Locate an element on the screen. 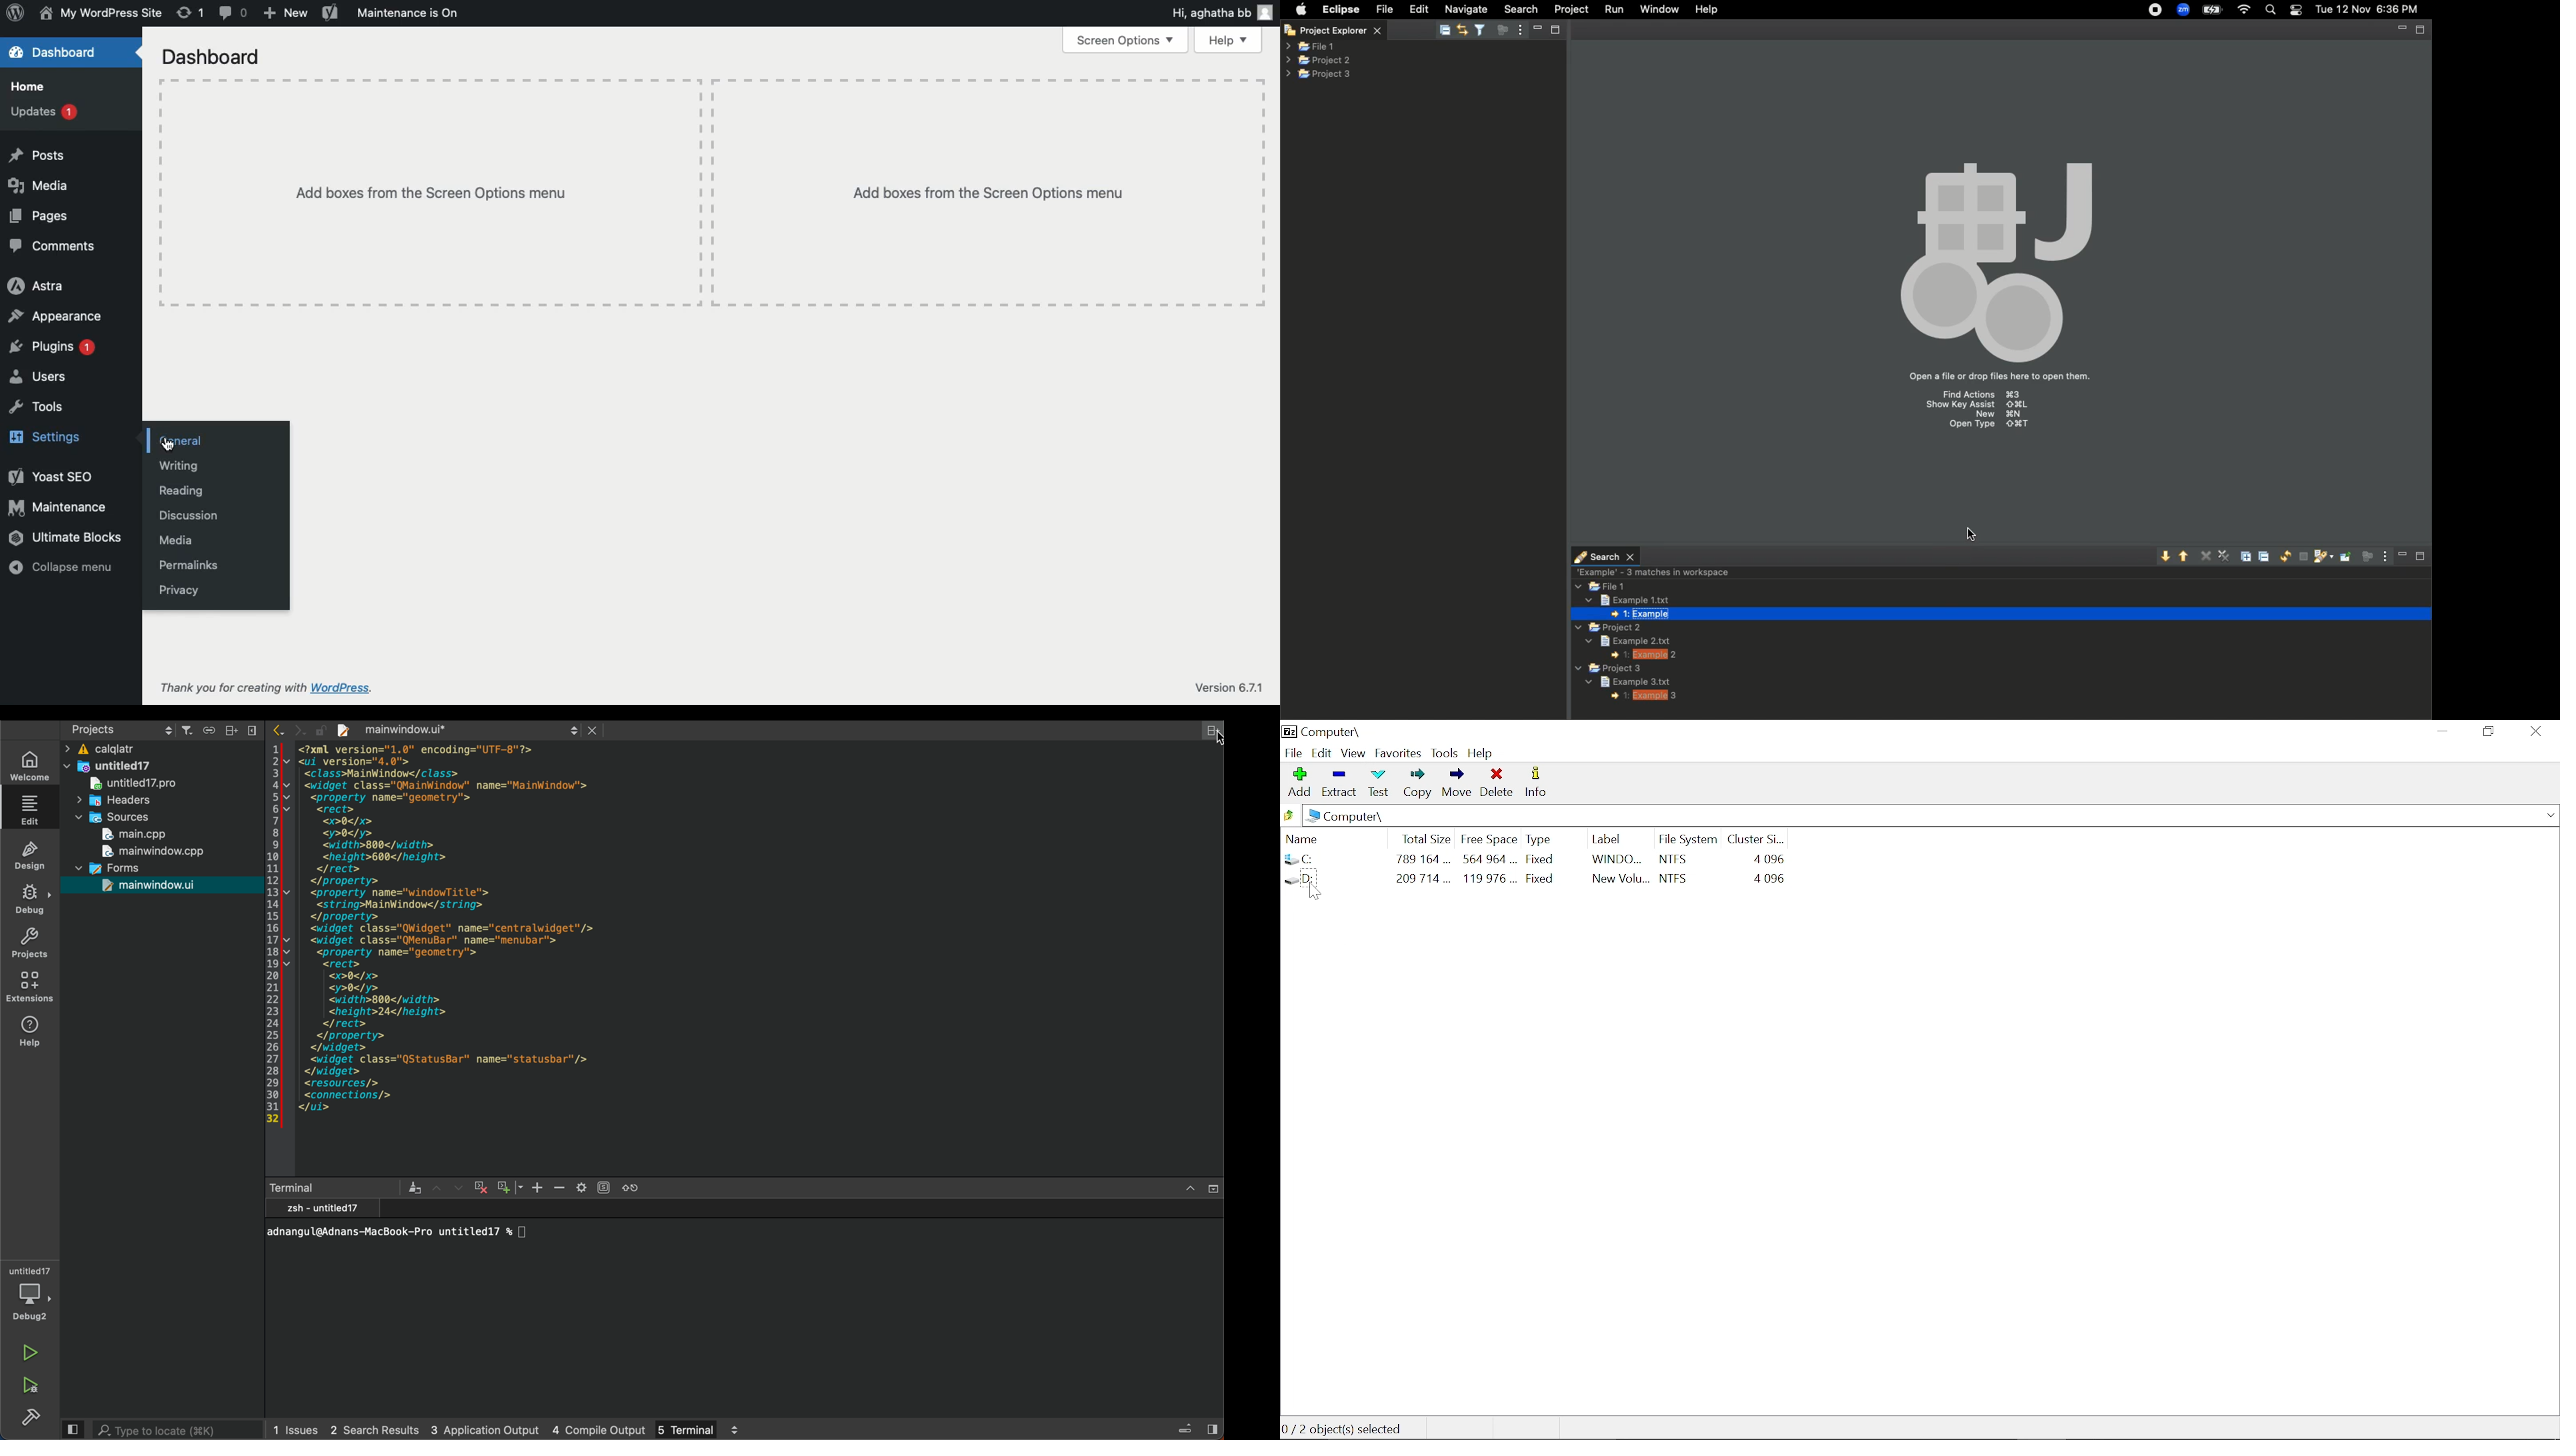 The height and width of the screenshot is (1456, 2576). split is located at coordinates (1213, 730).